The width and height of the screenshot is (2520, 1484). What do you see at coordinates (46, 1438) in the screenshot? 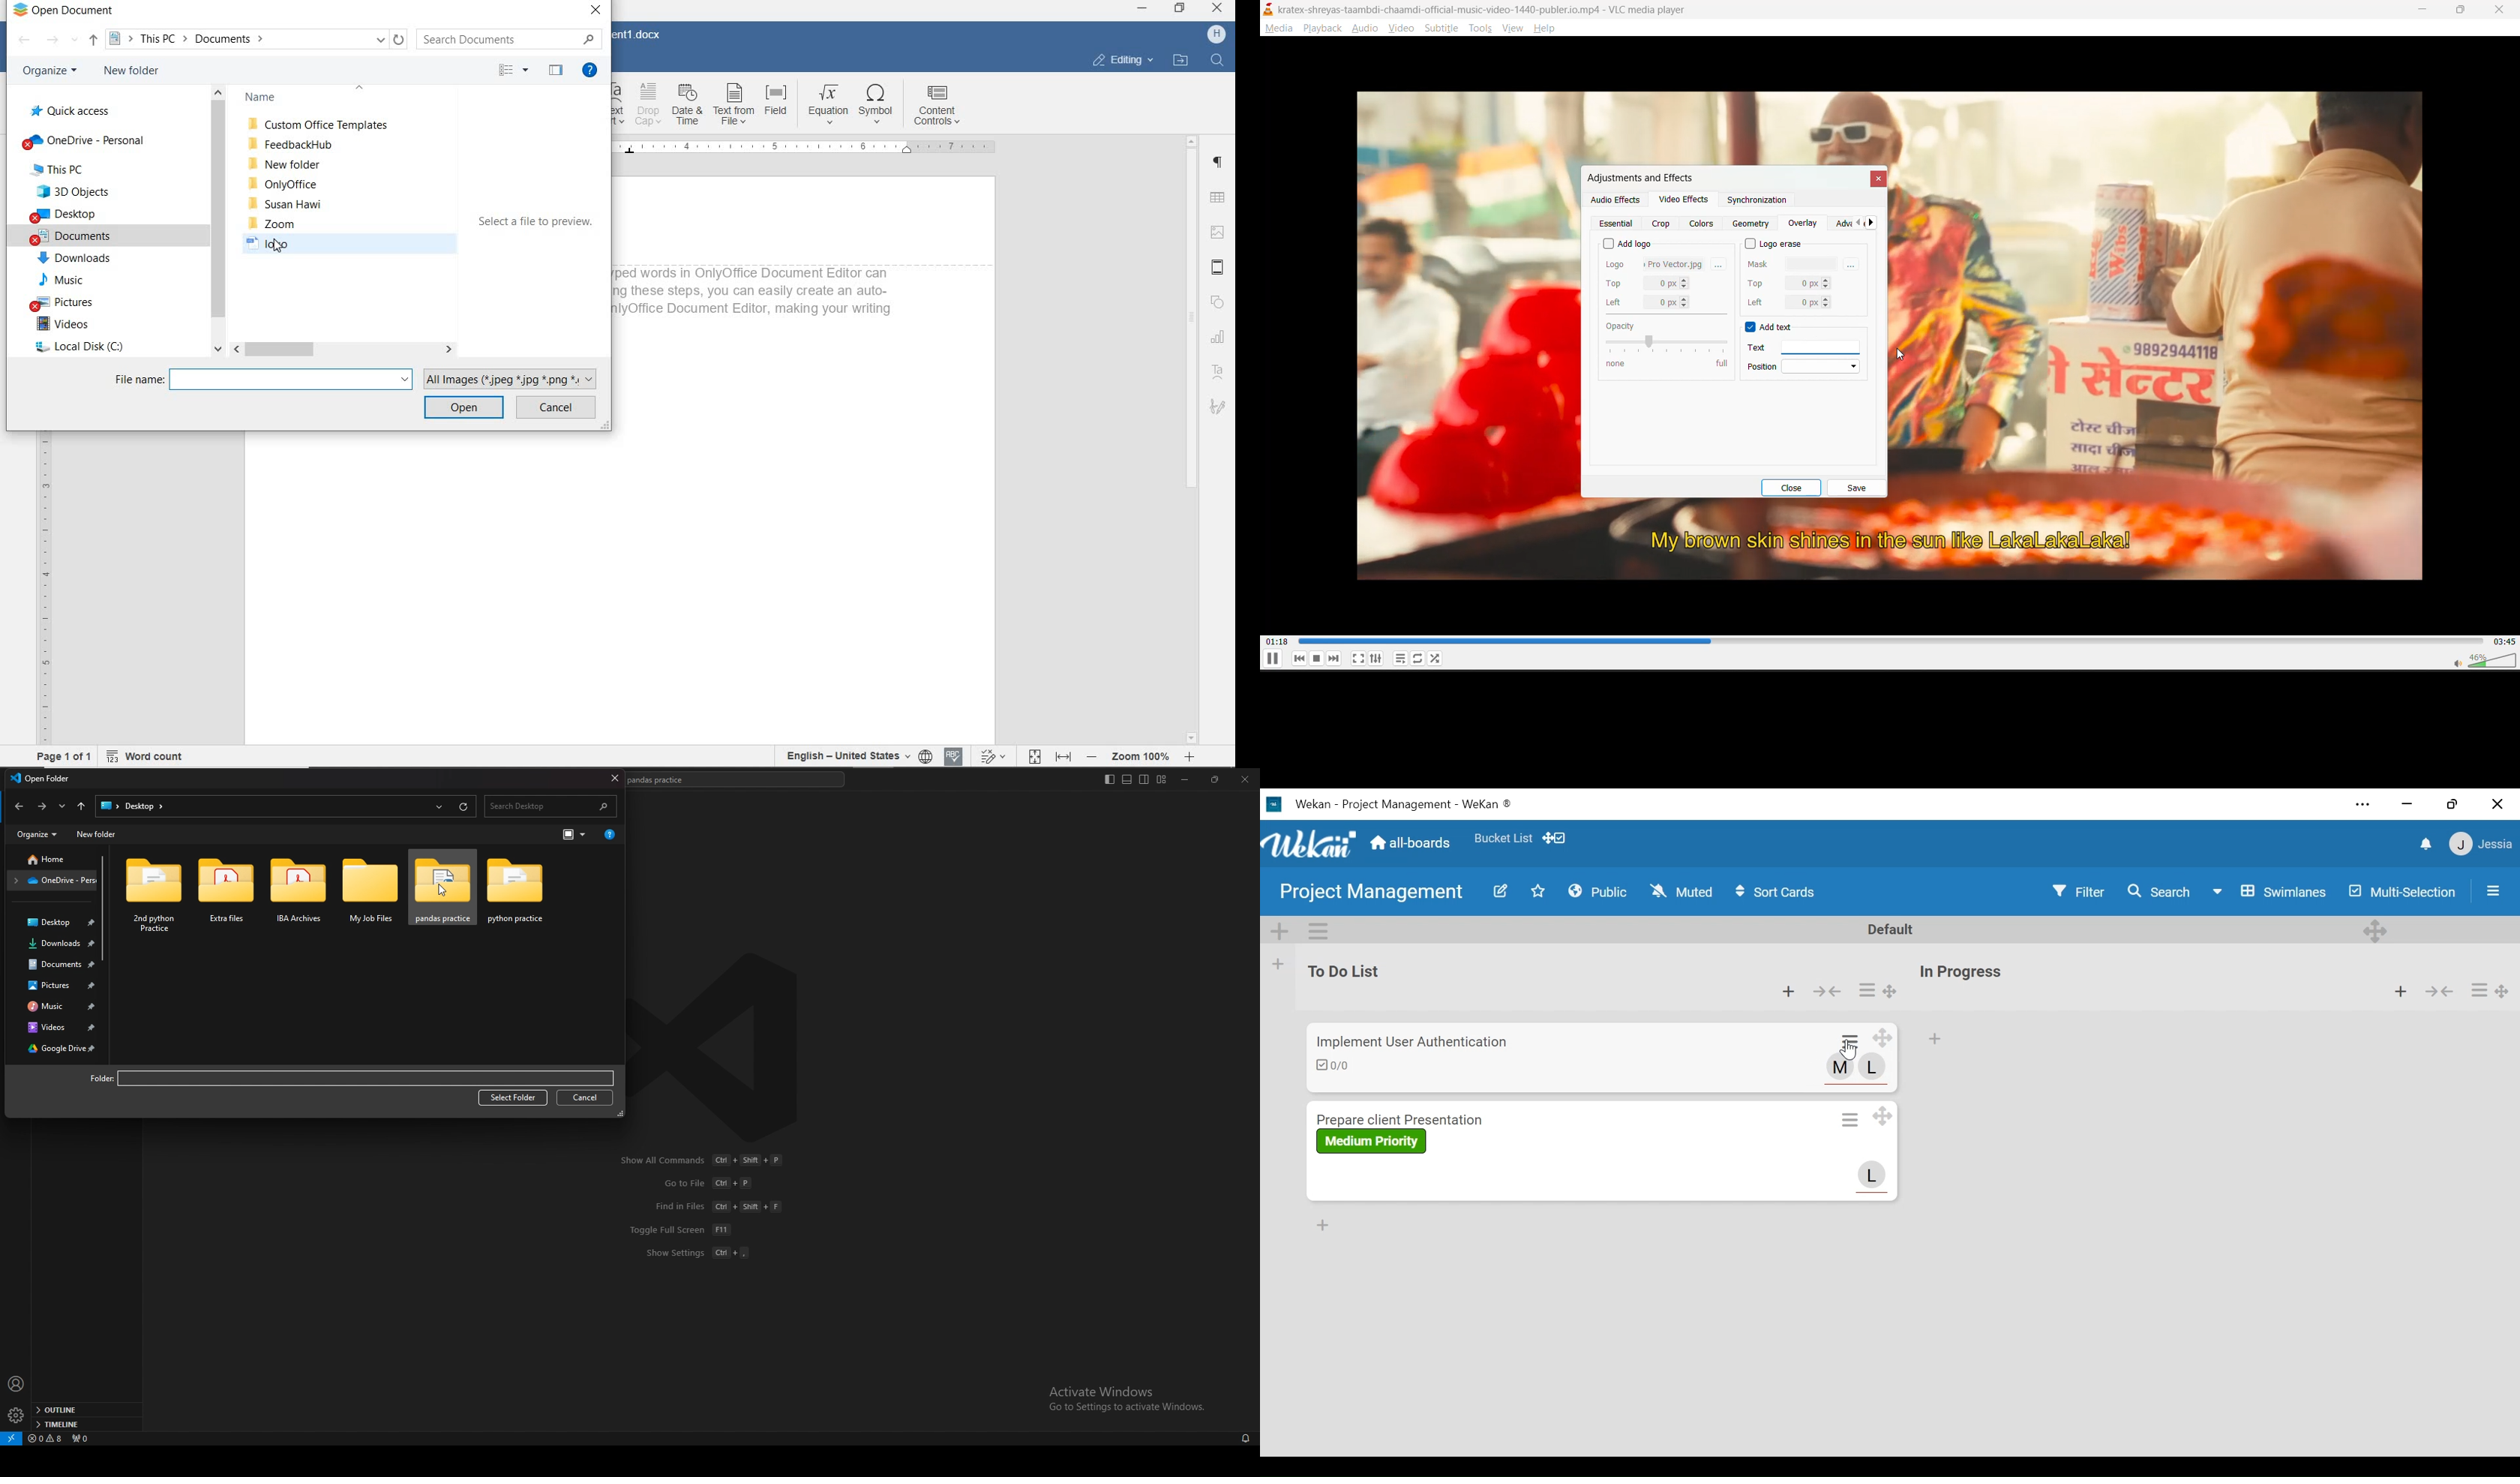
I see `warnings` at bounding box center [46, 1438].